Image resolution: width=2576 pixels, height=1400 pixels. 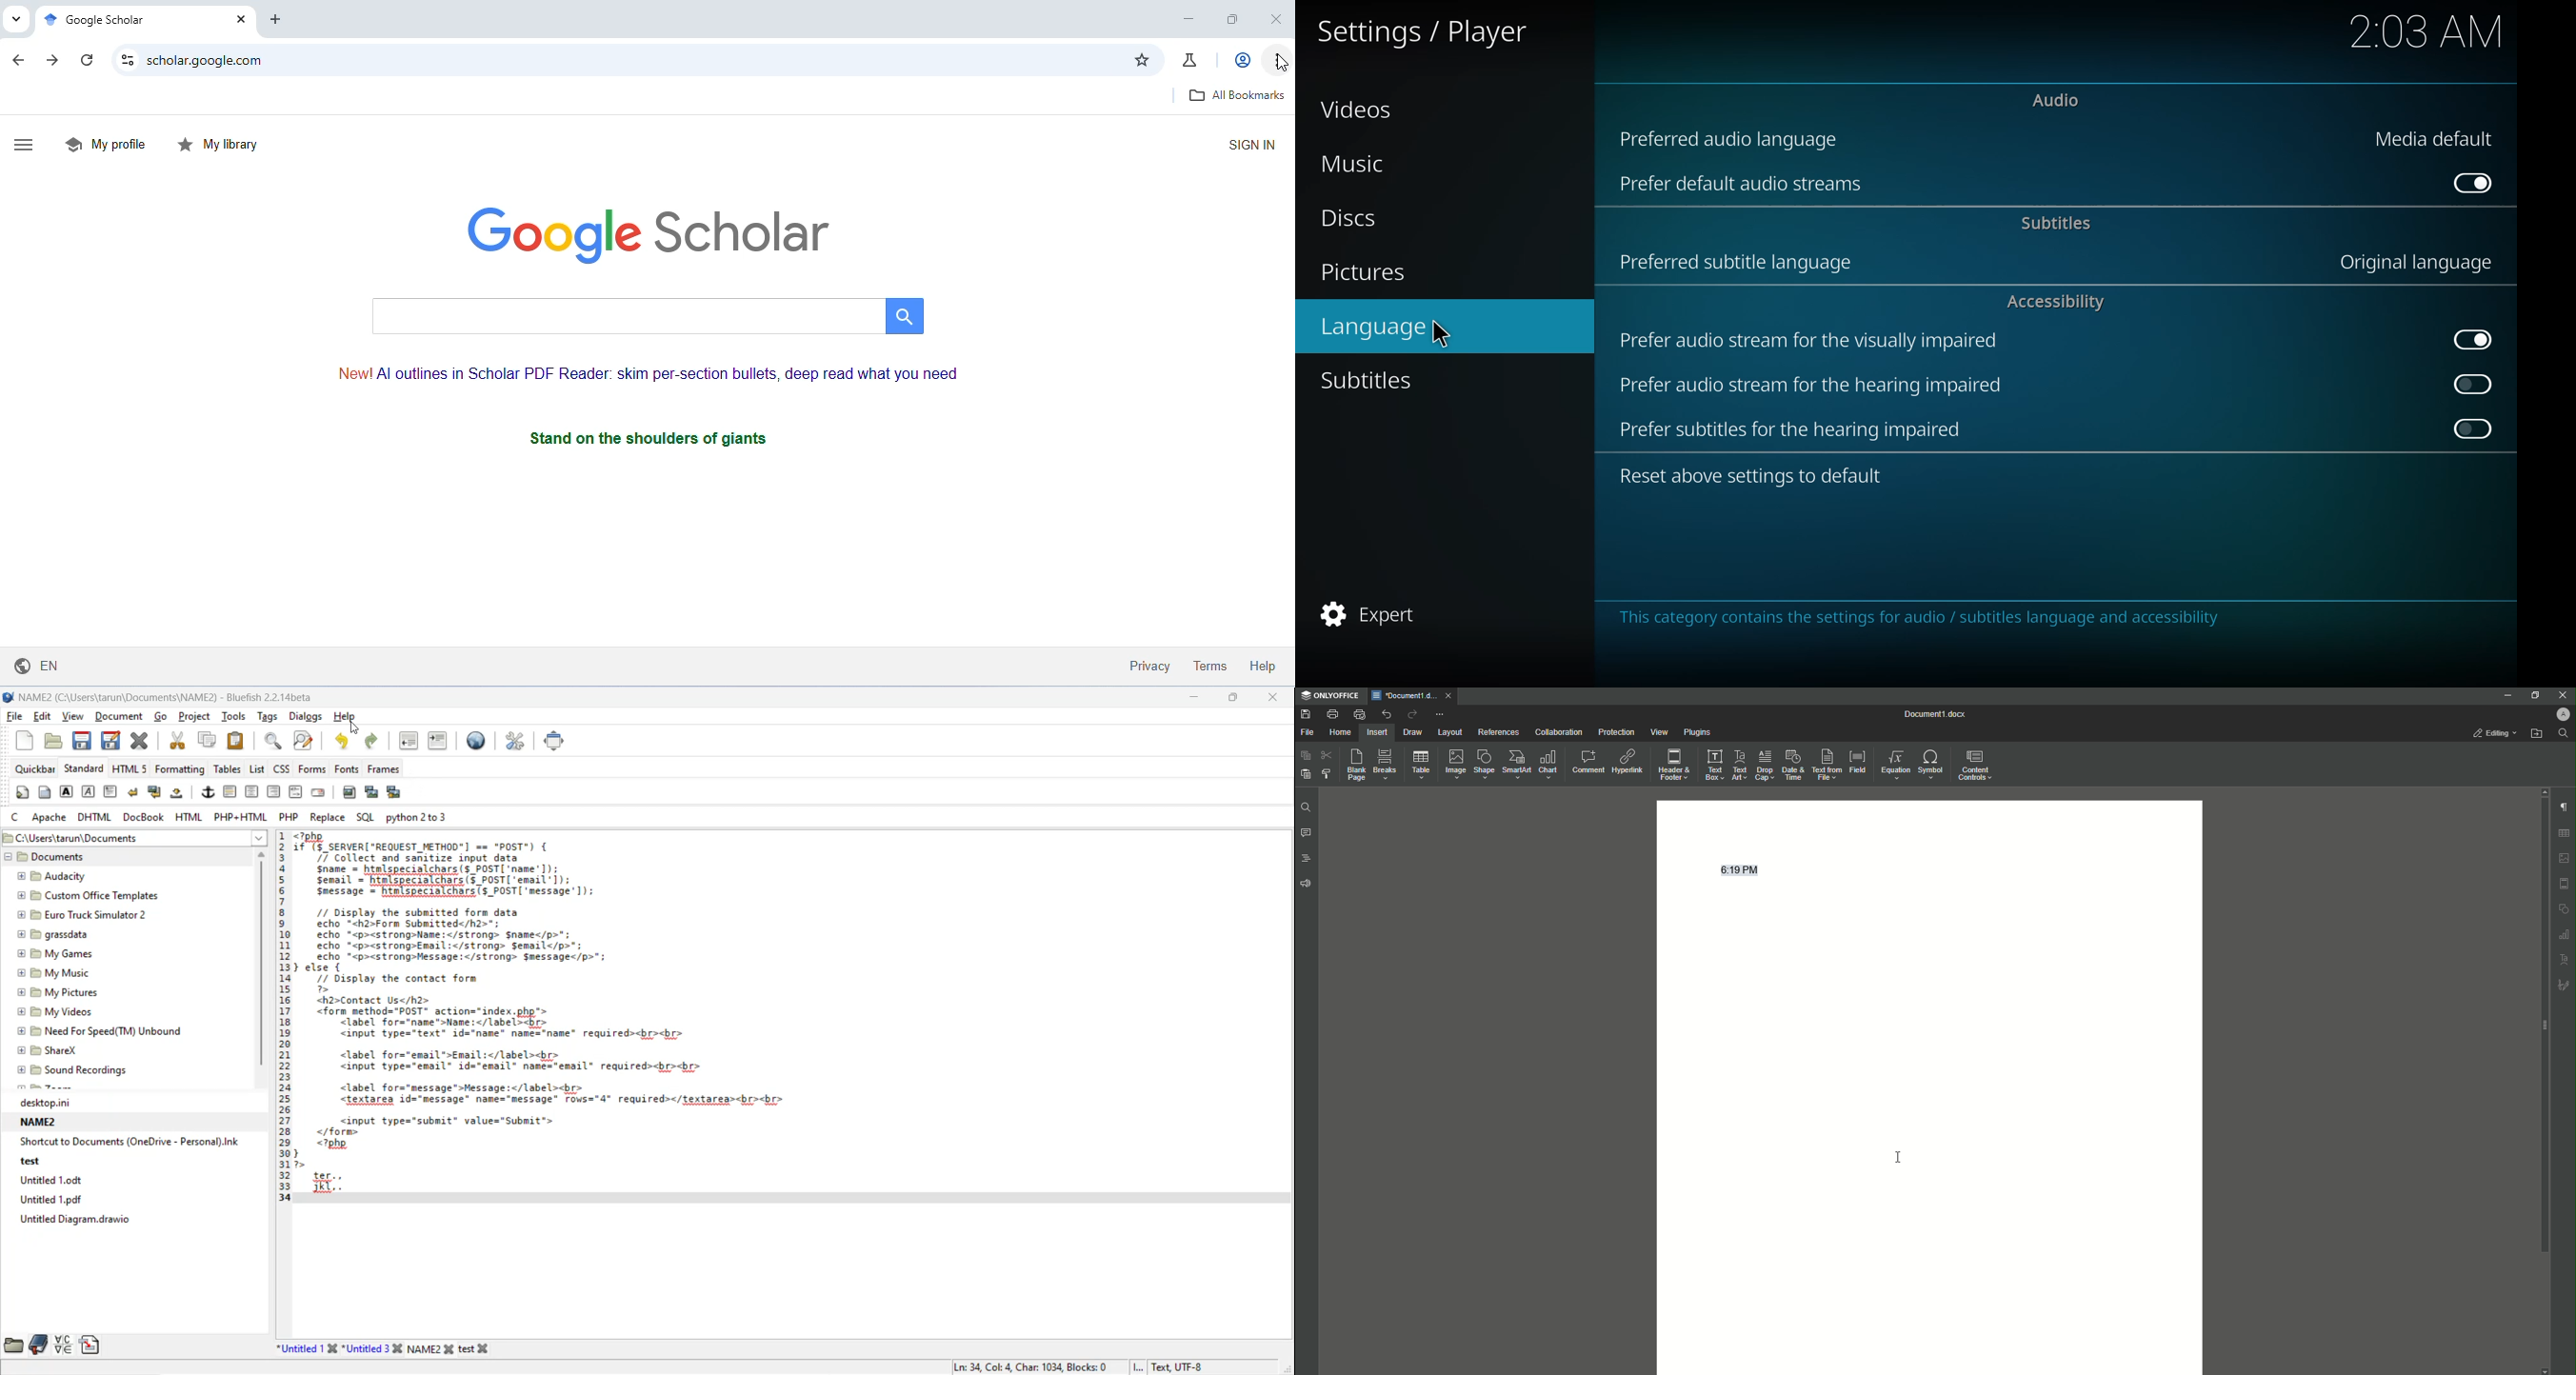 What do you see at coordinates (2496, 733) in the screenshot?
I see `Editing` at bounding box center [2496, 733].